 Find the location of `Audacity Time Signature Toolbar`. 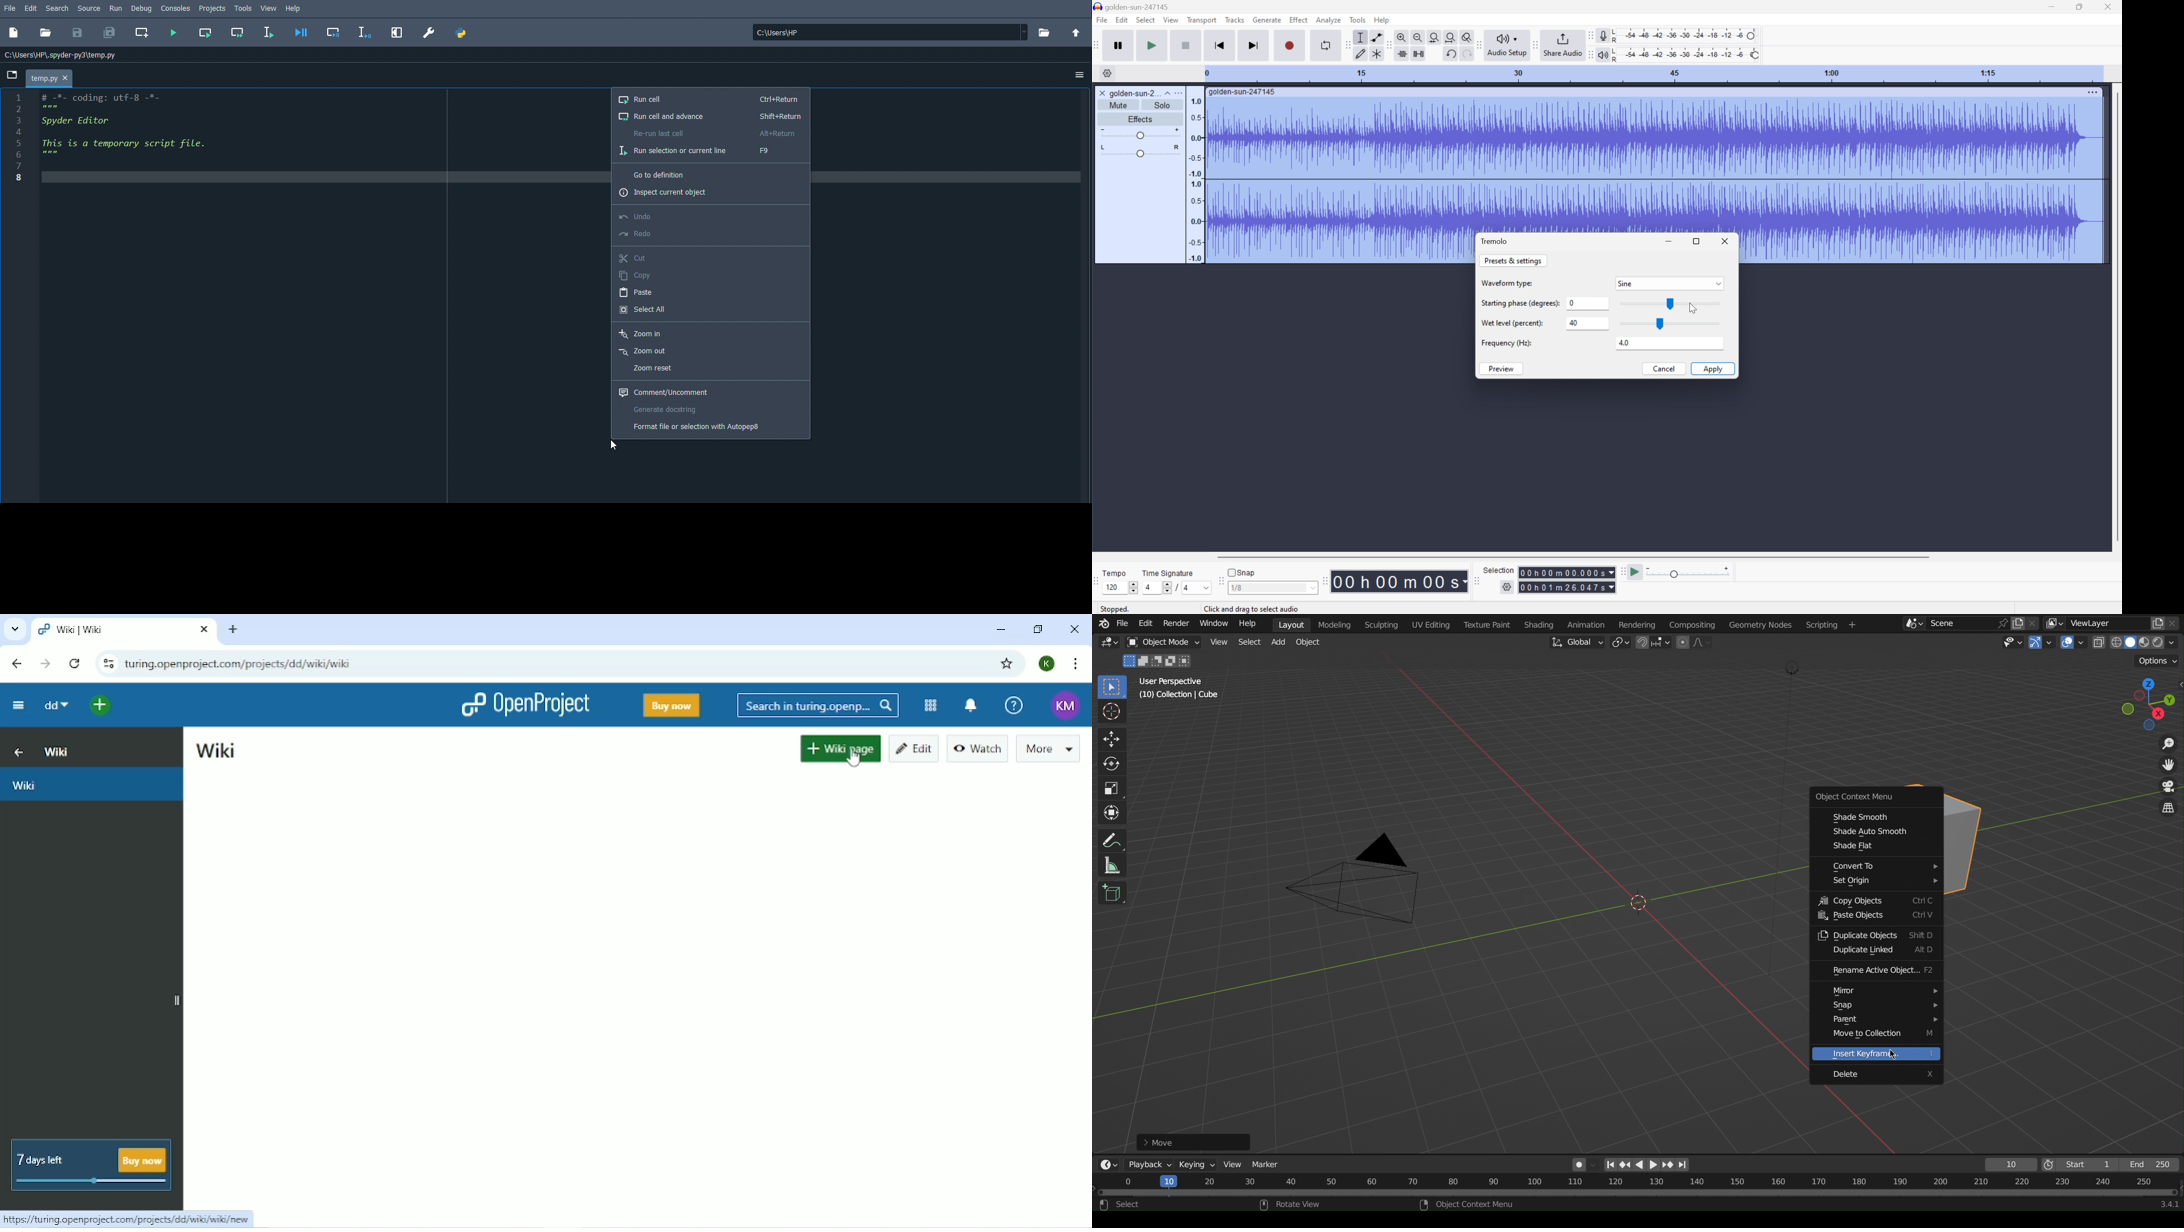

Audacity Time Signature Toolbar is located at coordinates (1098, 583).